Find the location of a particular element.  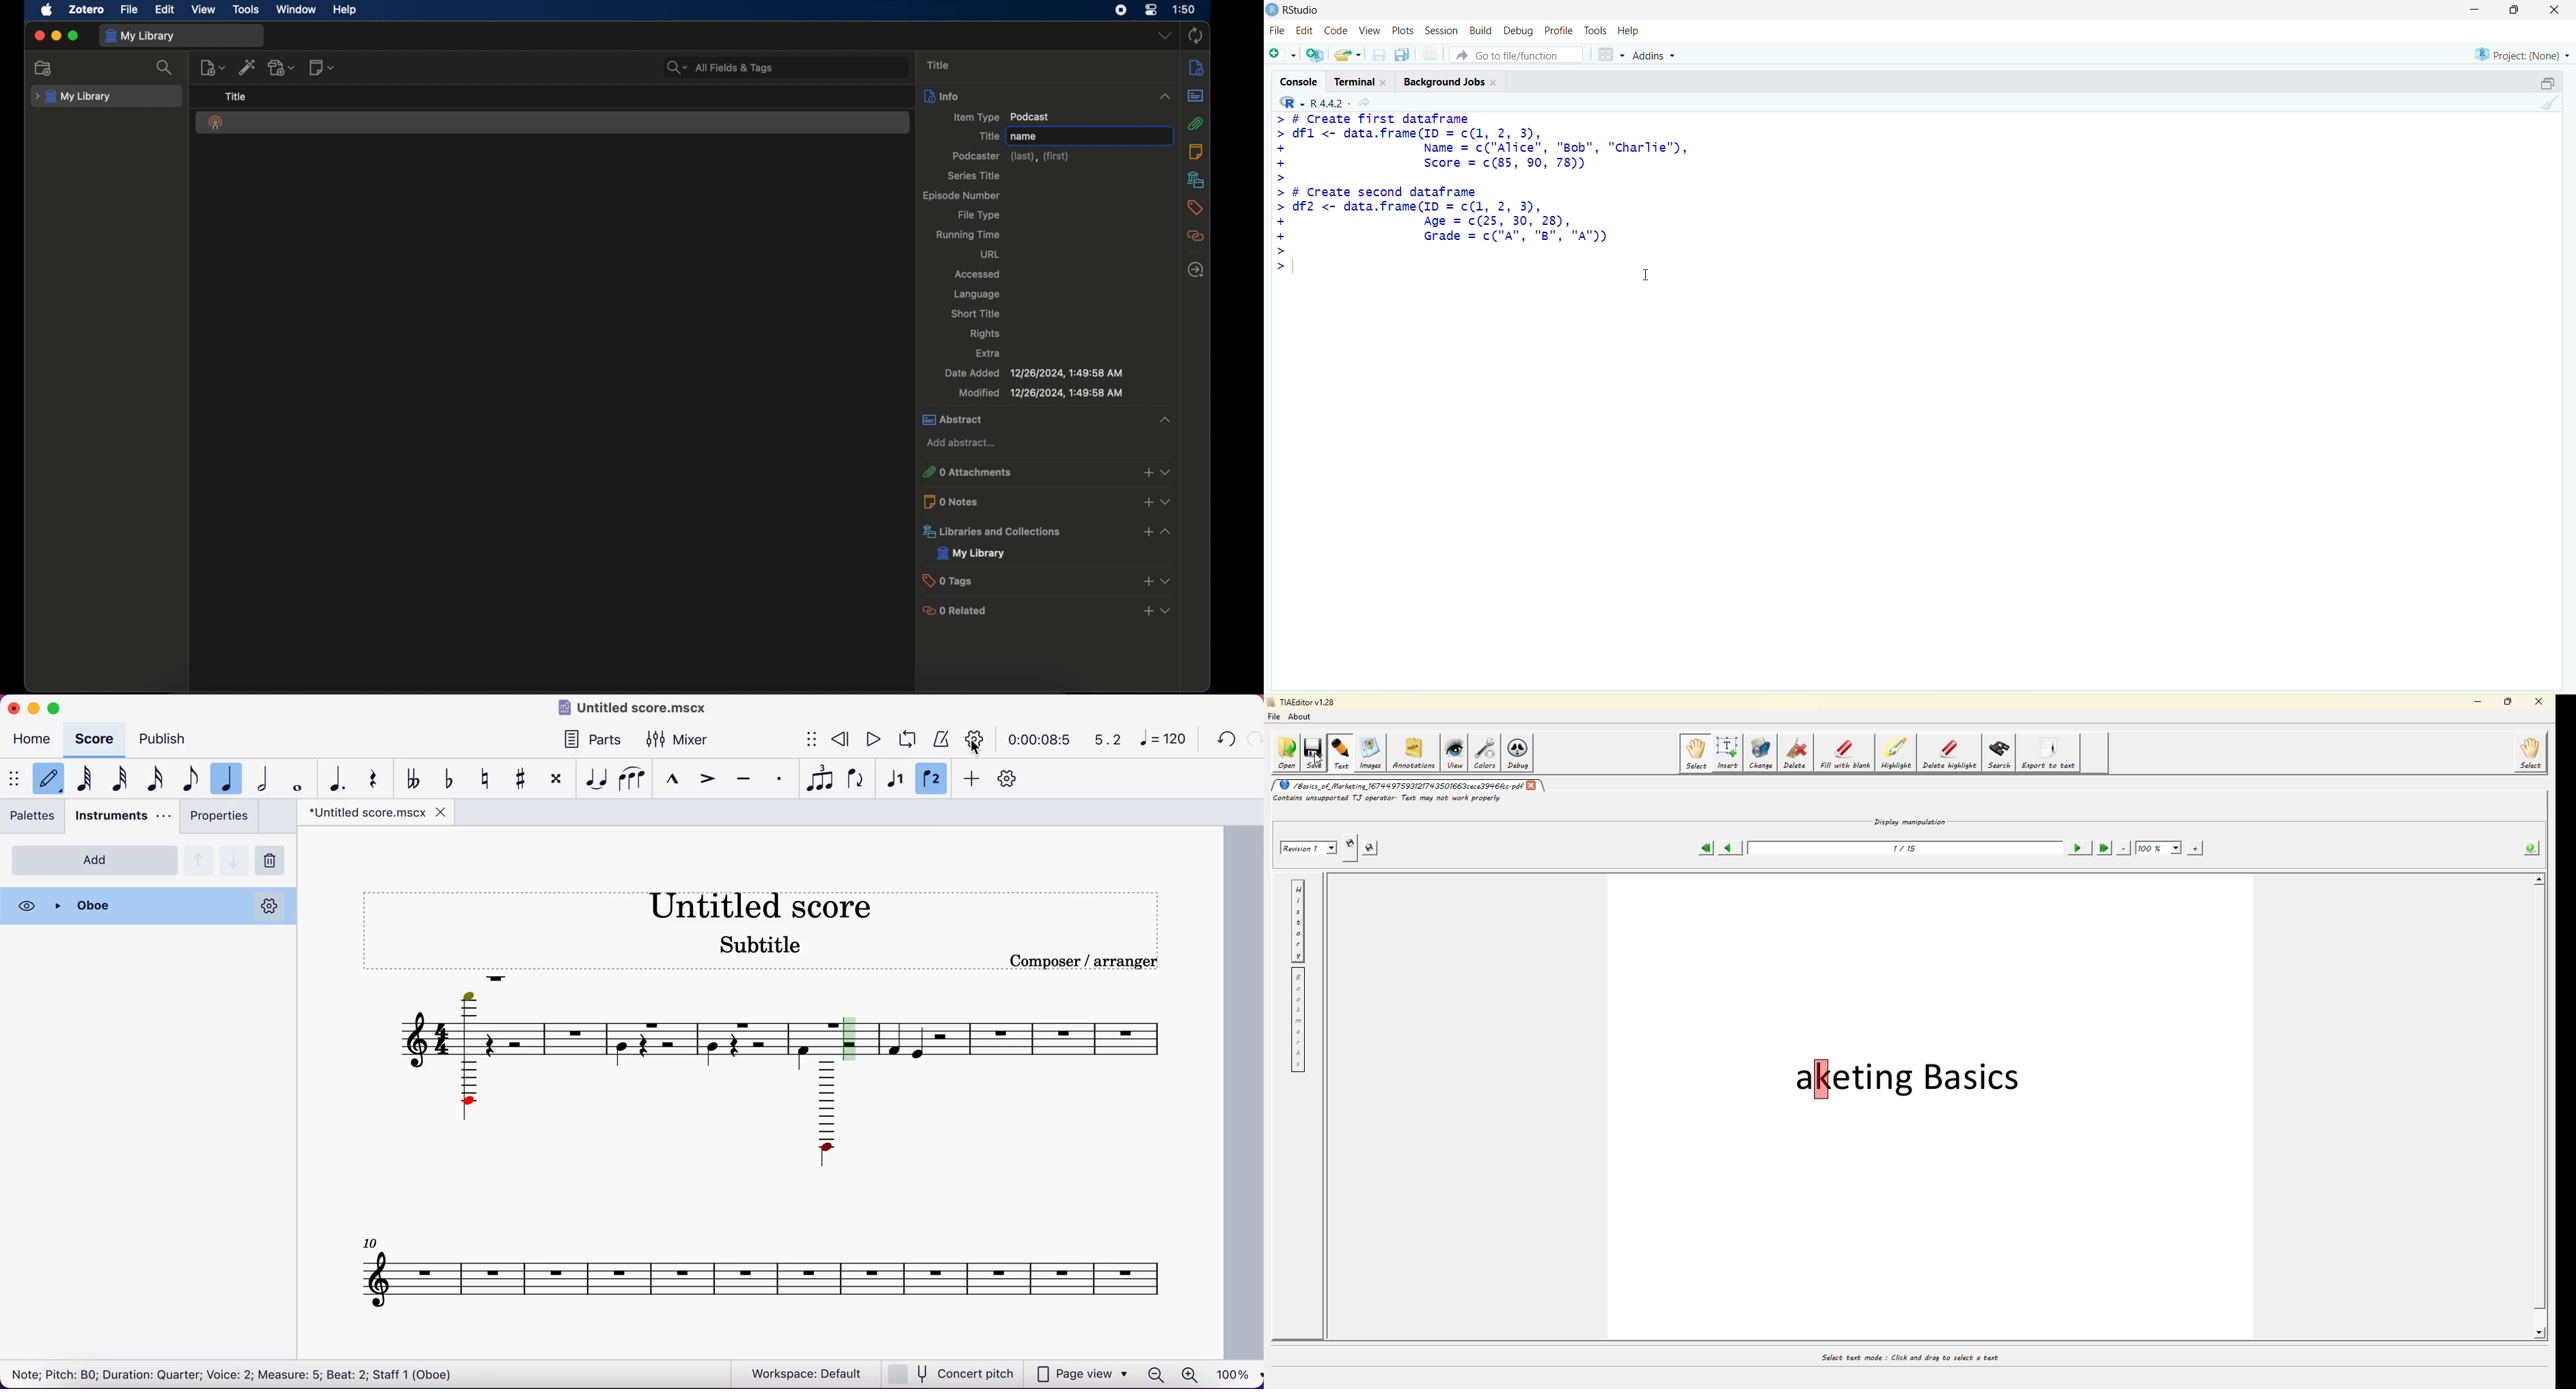

publish is located at coordinates (173, 737).